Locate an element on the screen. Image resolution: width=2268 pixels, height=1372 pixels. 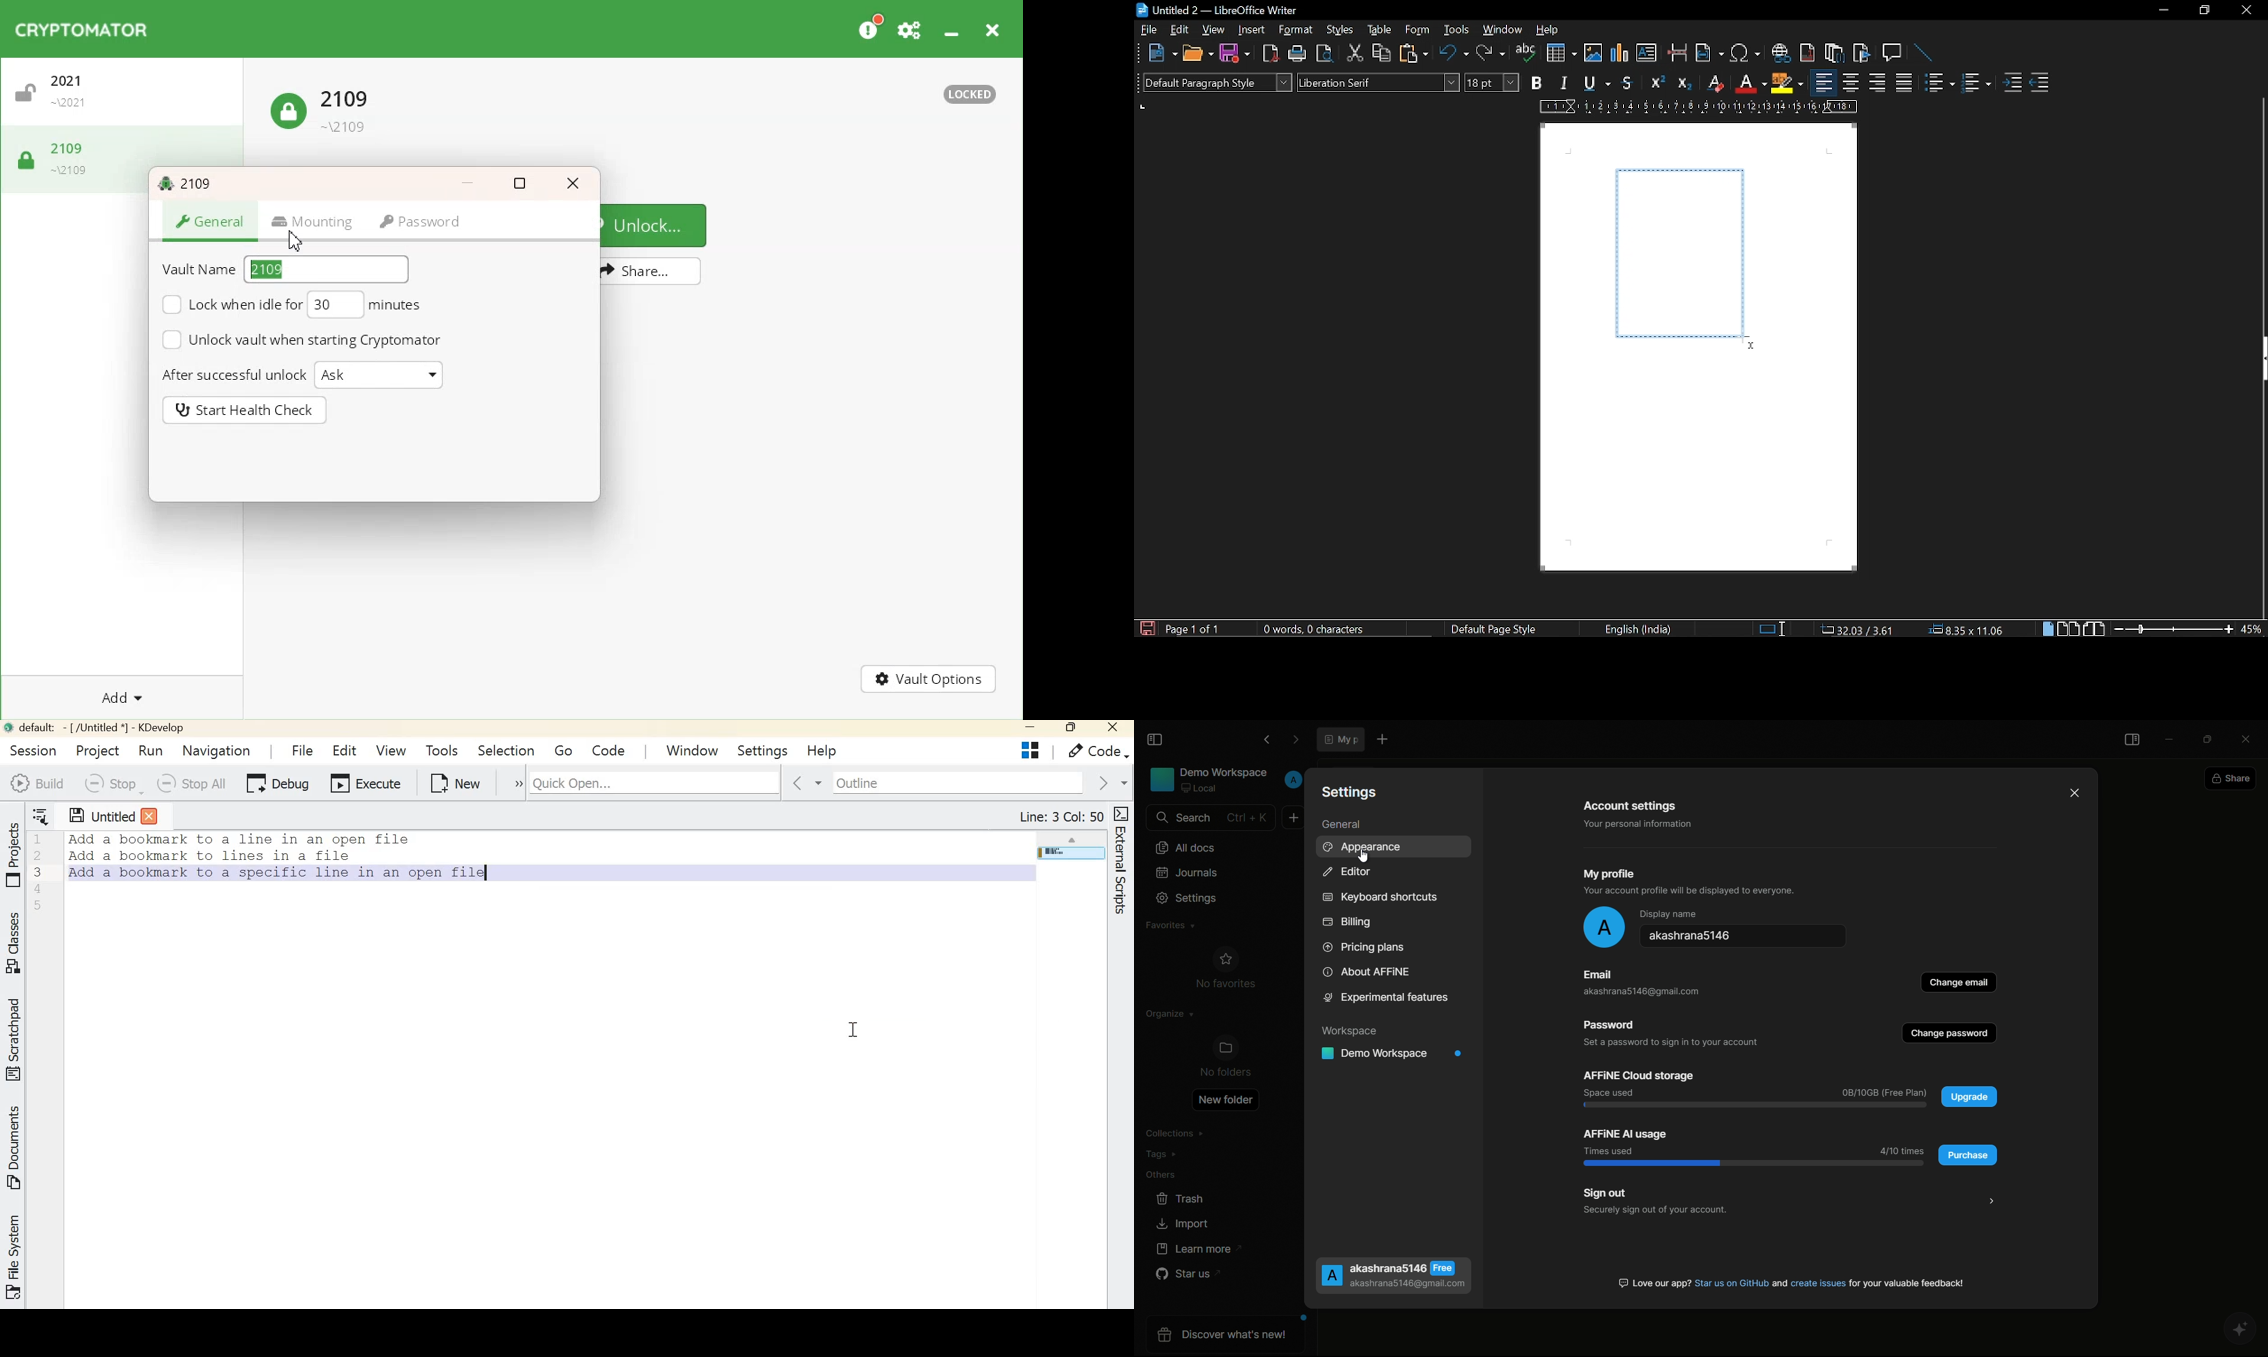
profile is located at coordinates (1293, 780).